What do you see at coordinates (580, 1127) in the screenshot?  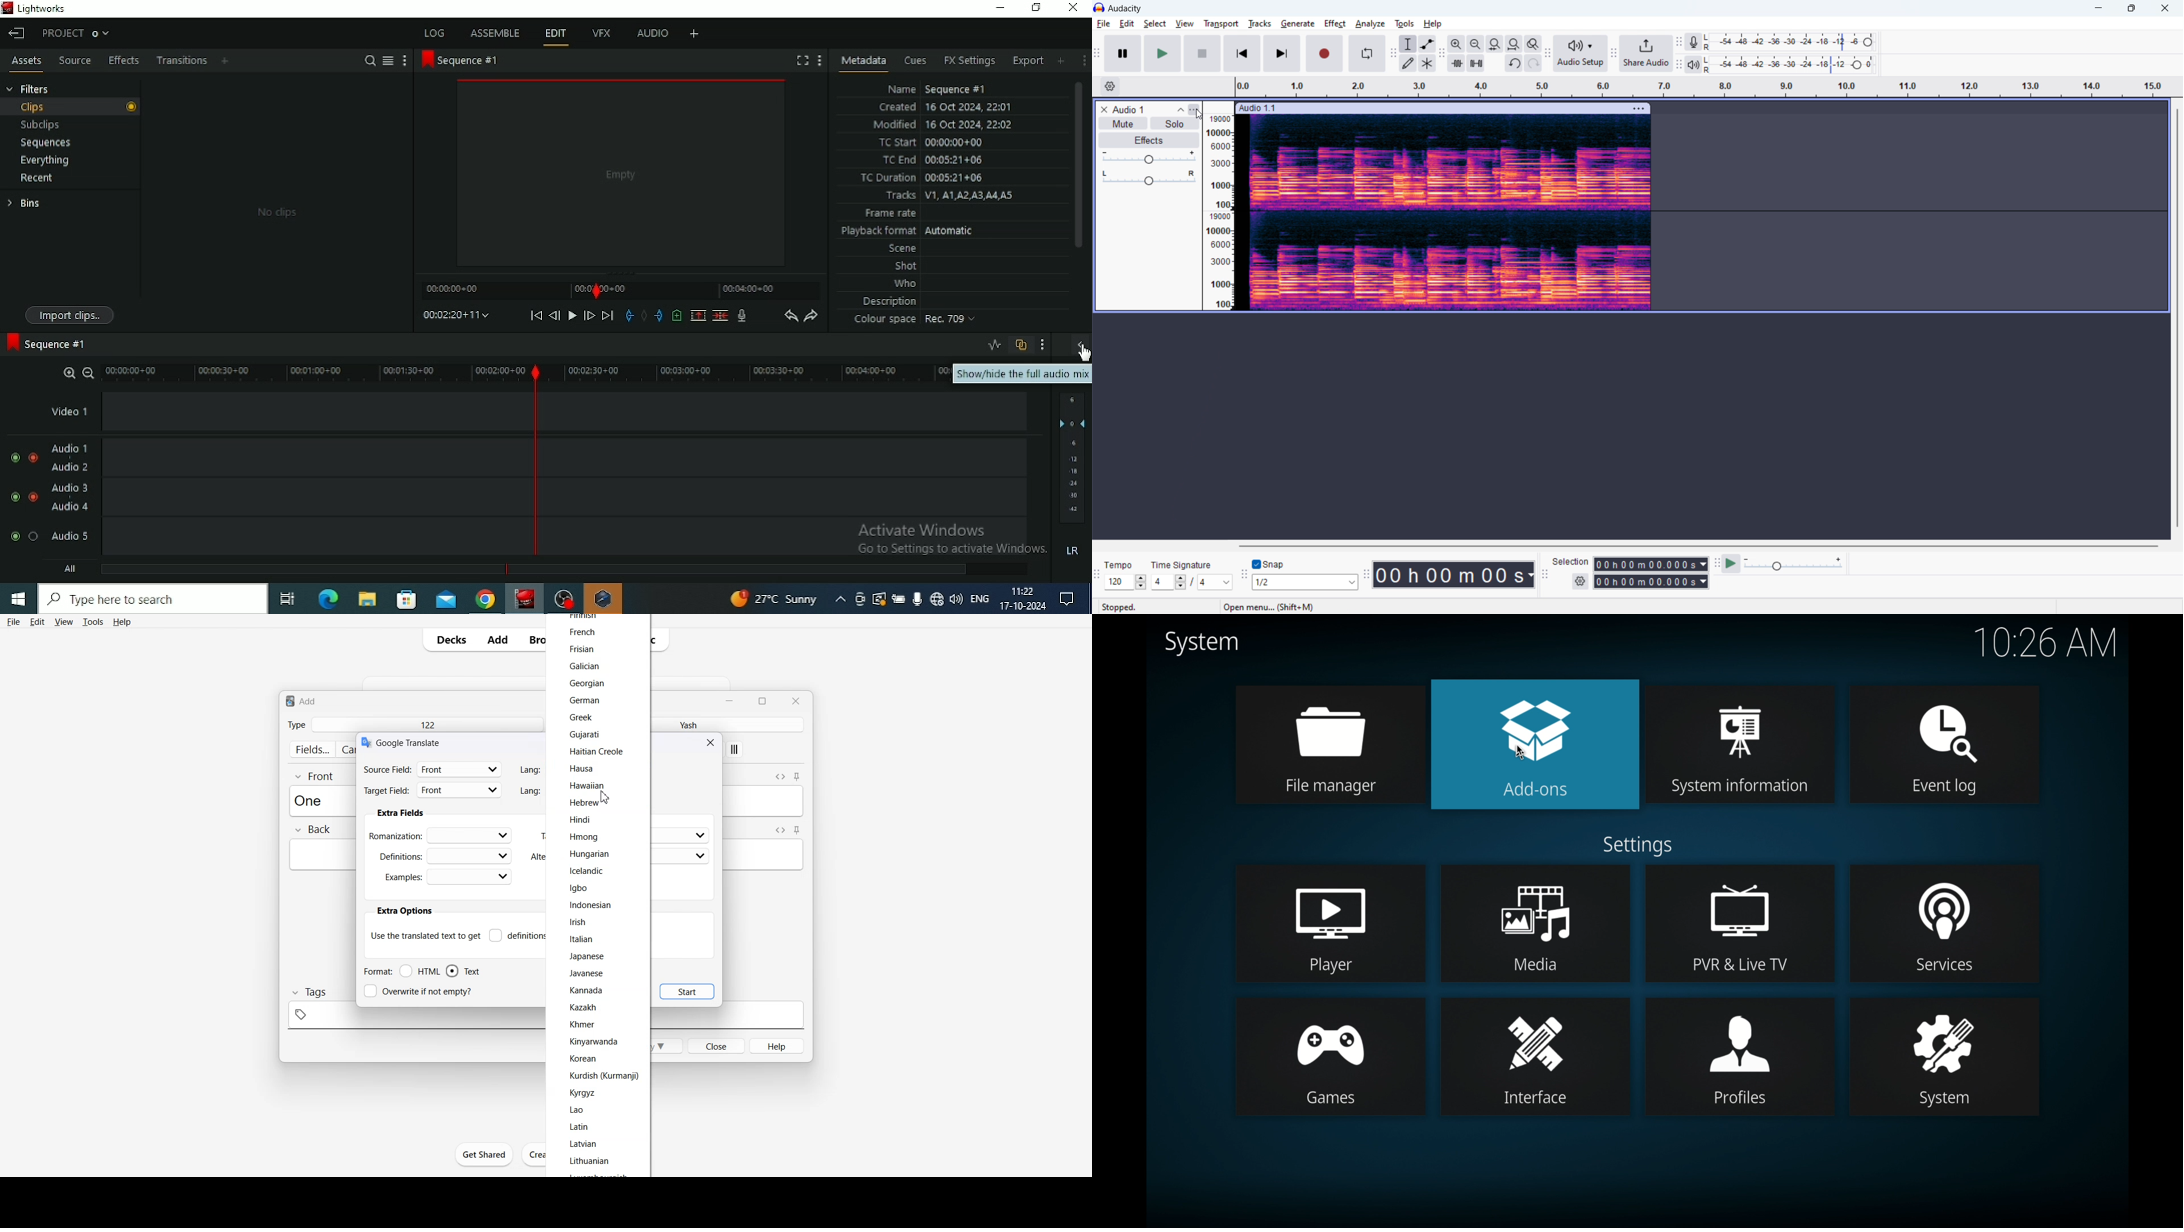 I see `Latin` at bounding box center [580, 1127].